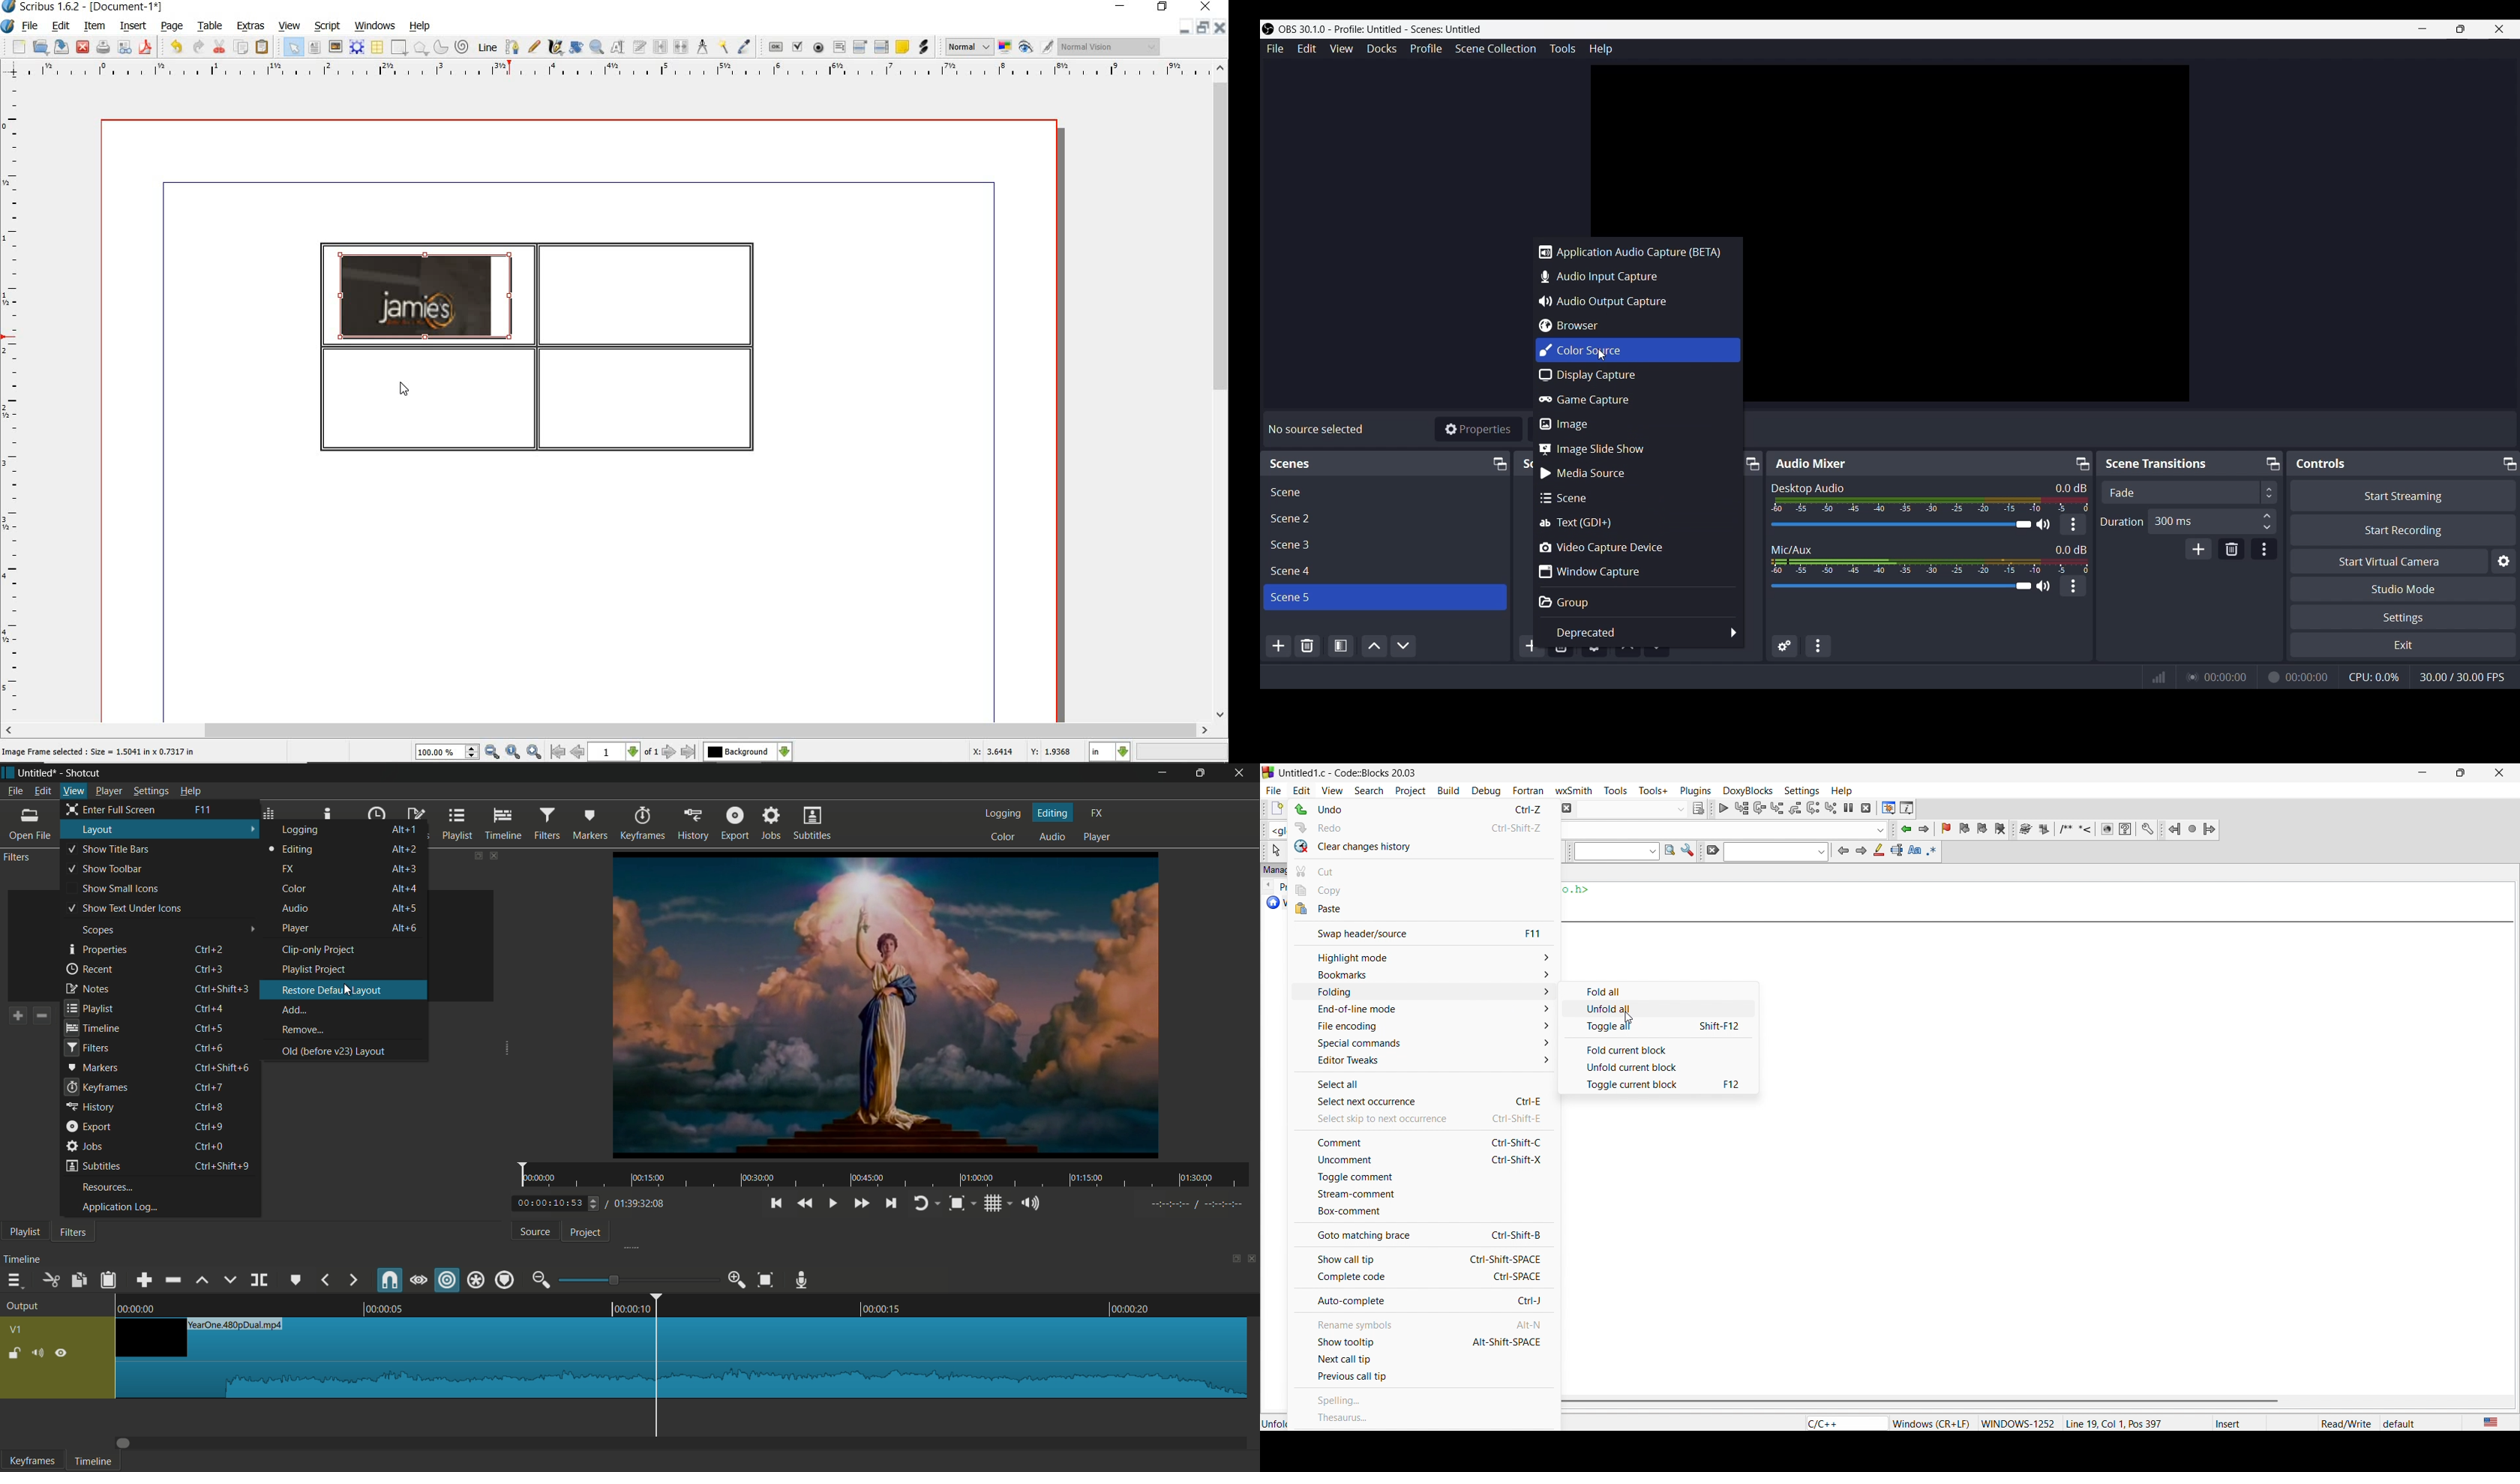 This screenshot has width=2520, height=1484. Describe the element at coordinates (2187, 492) in the screenshot. I see `Scene Transition adjuster` at that location.